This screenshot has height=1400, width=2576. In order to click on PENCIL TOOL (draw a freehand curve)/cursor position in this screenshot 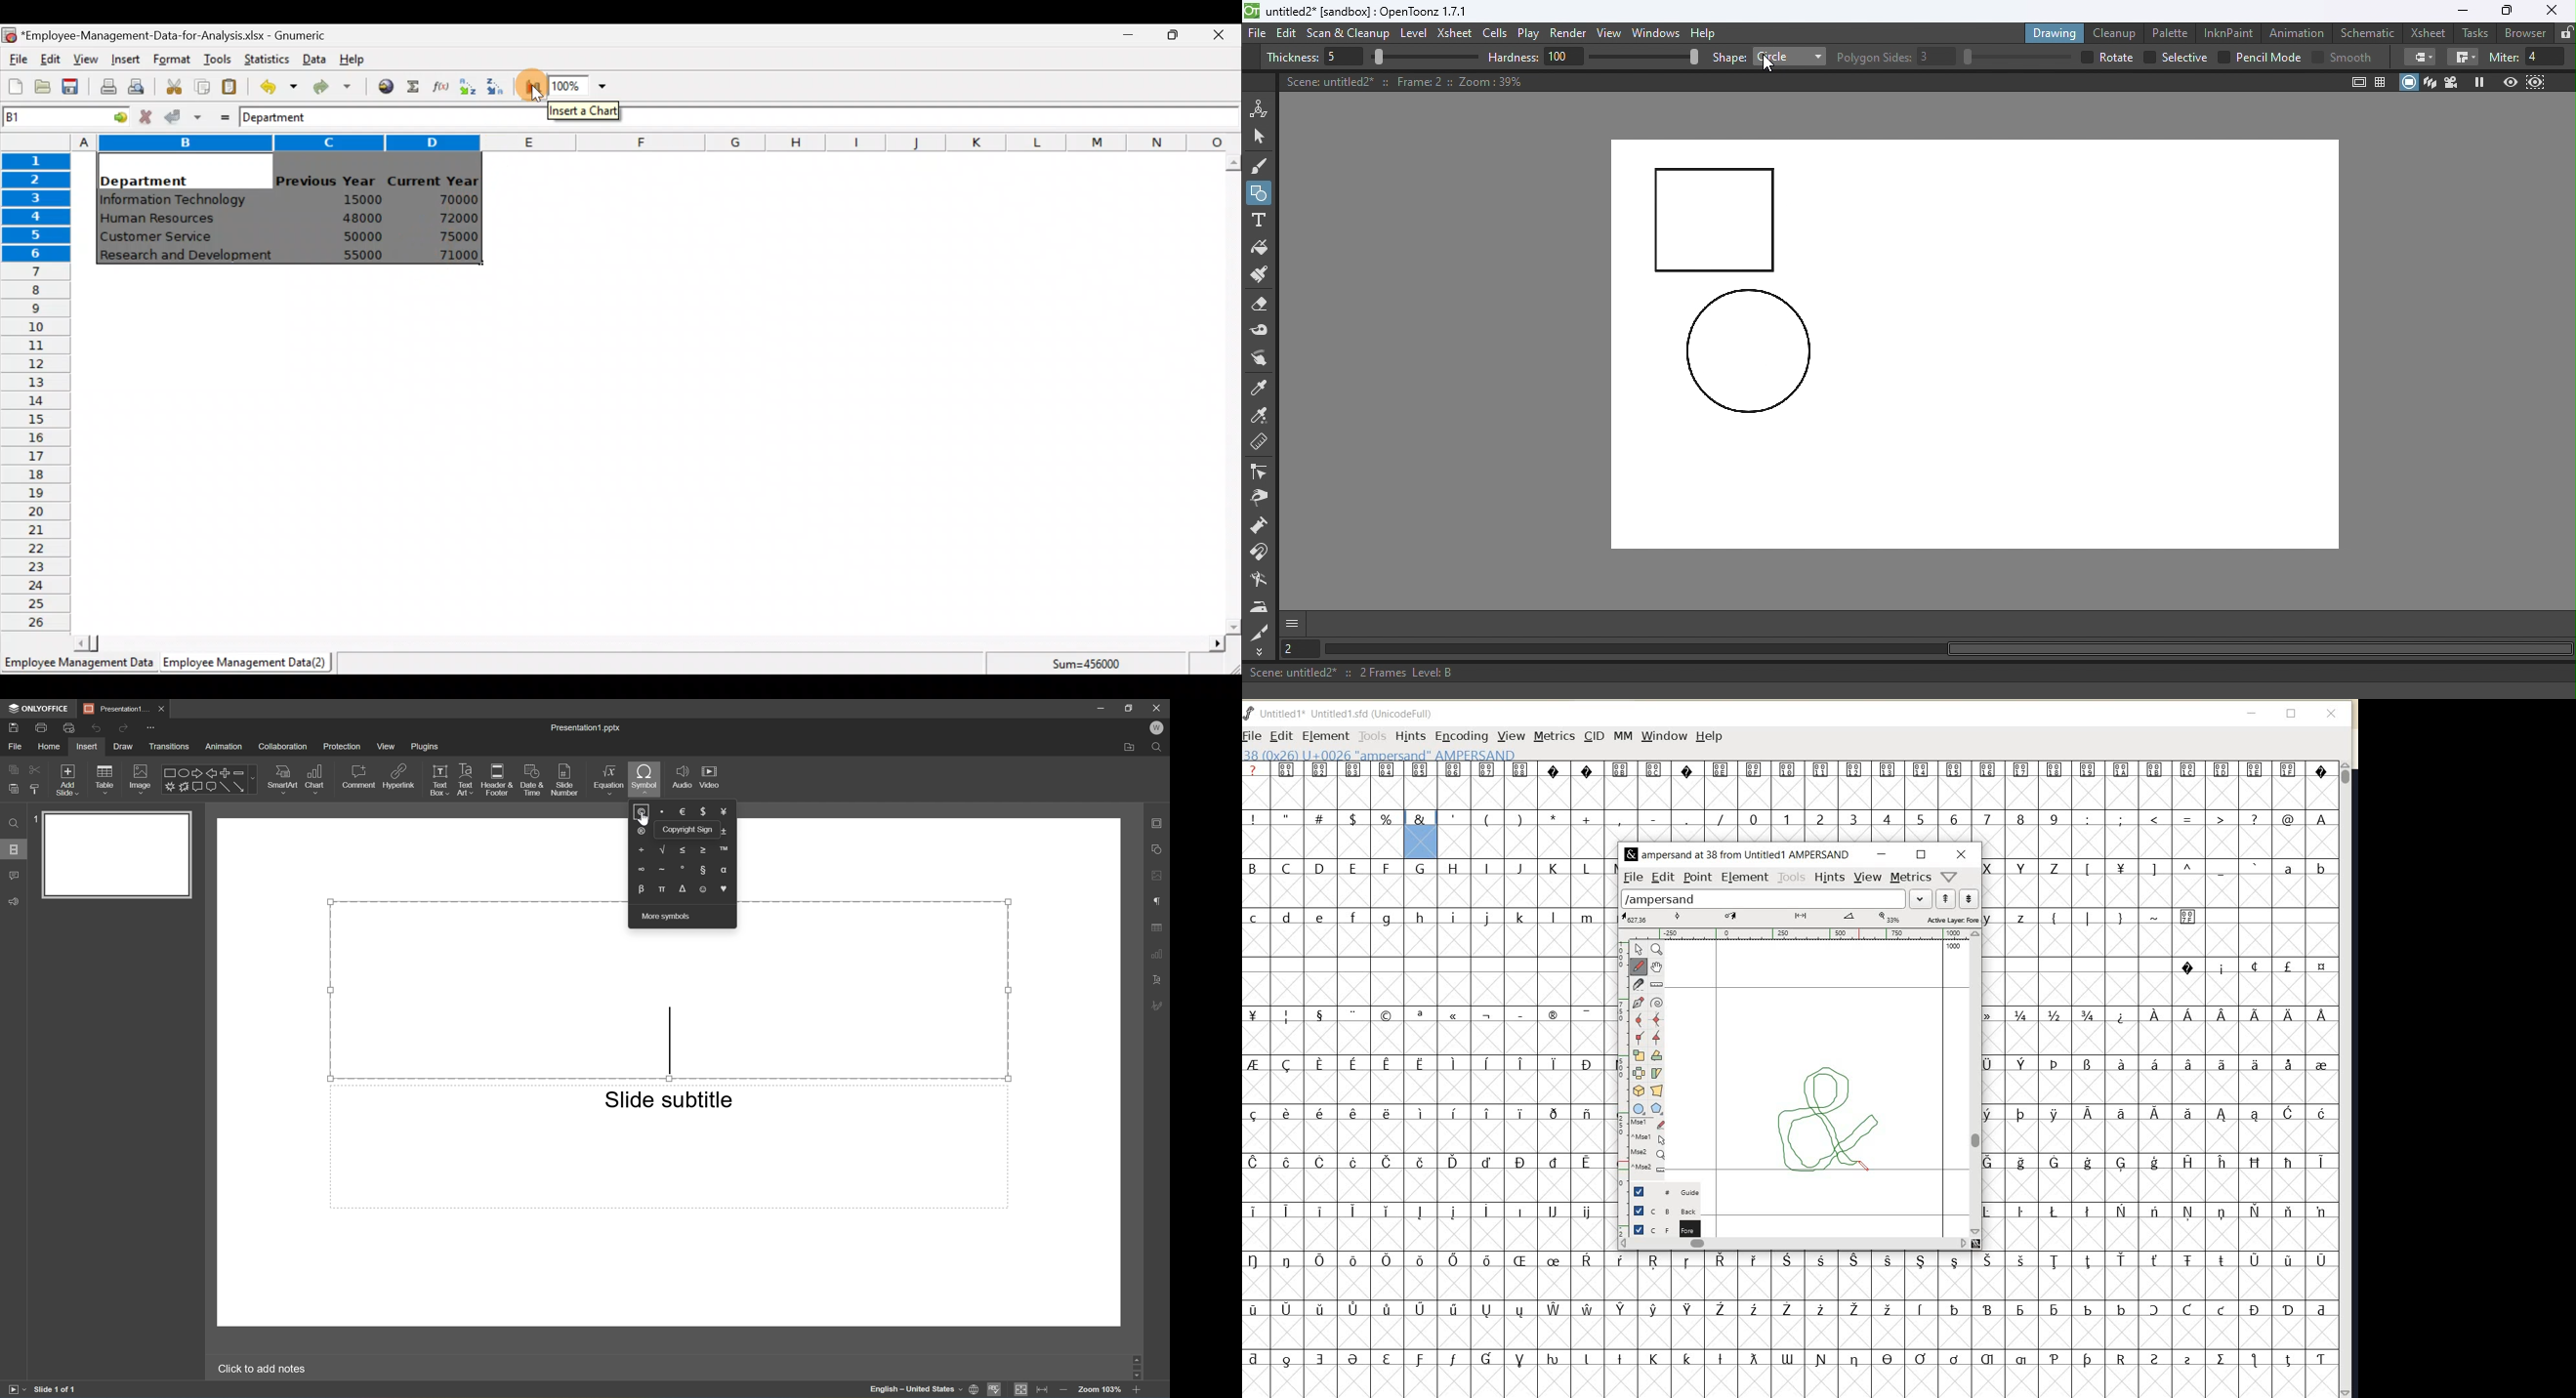, I will do `click(1864, 1166)`.